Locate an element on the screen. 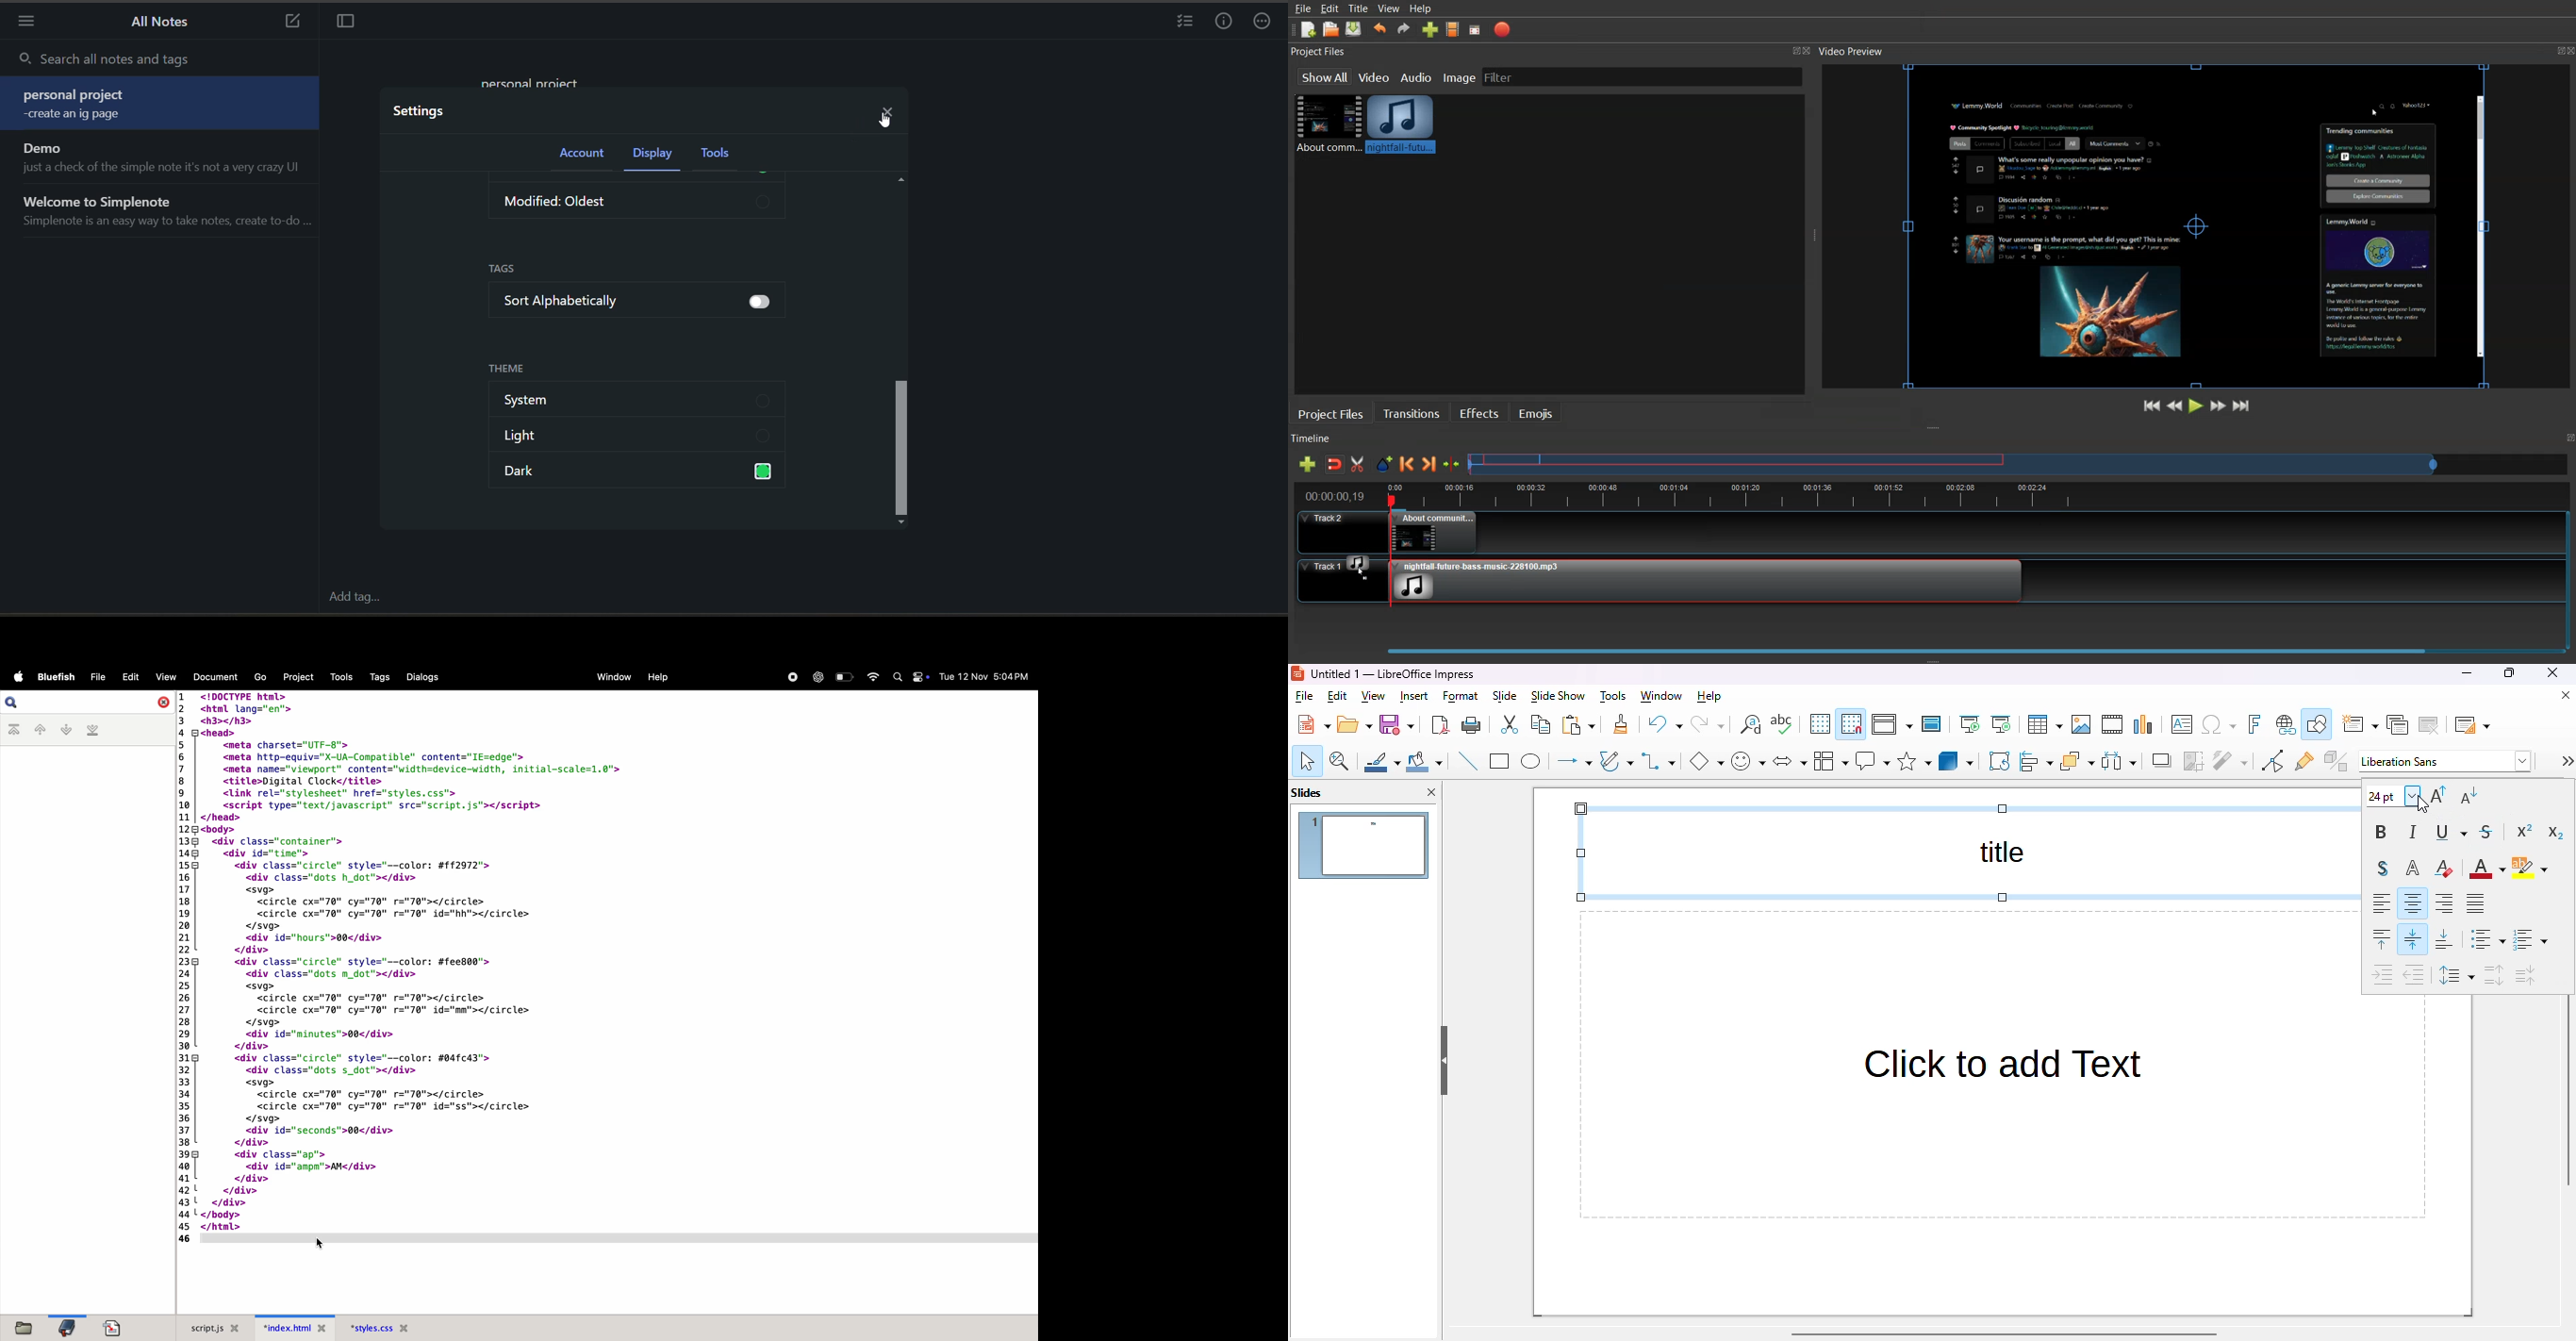 This screenshot has width=2576, height=1344. align objects is located at coordinates (2037, 760).